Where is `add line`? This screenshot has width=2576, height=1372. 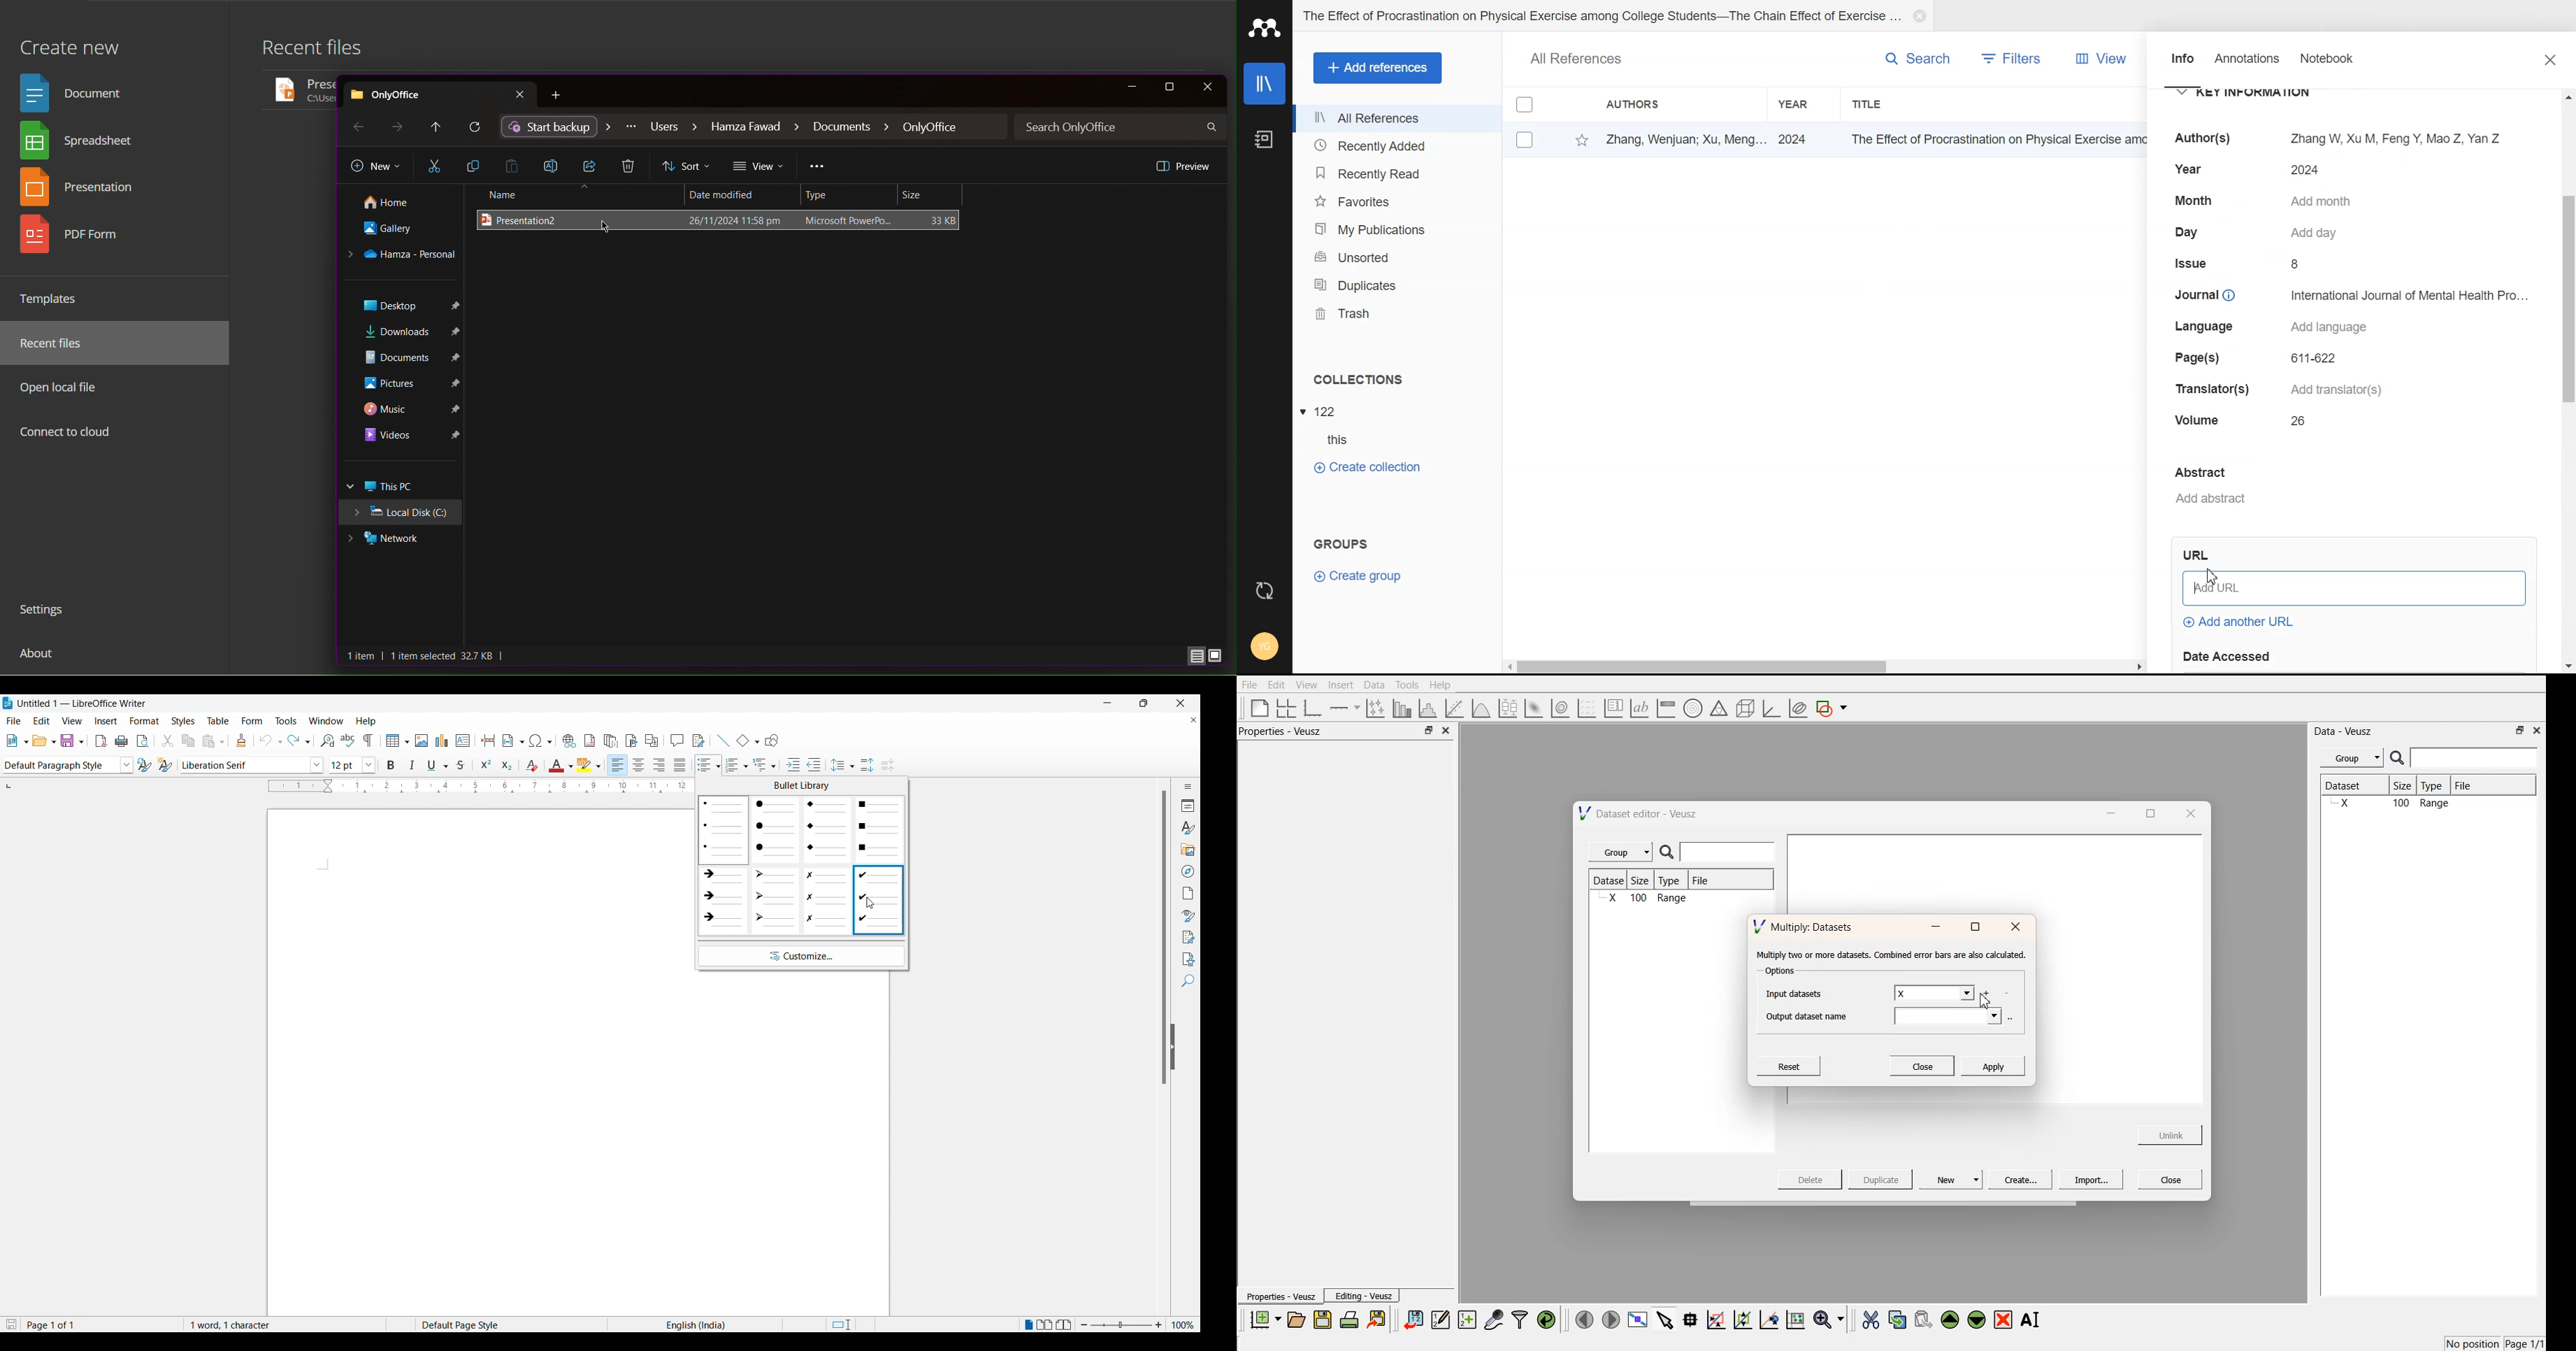
add line is located at coordinates (722, 739).